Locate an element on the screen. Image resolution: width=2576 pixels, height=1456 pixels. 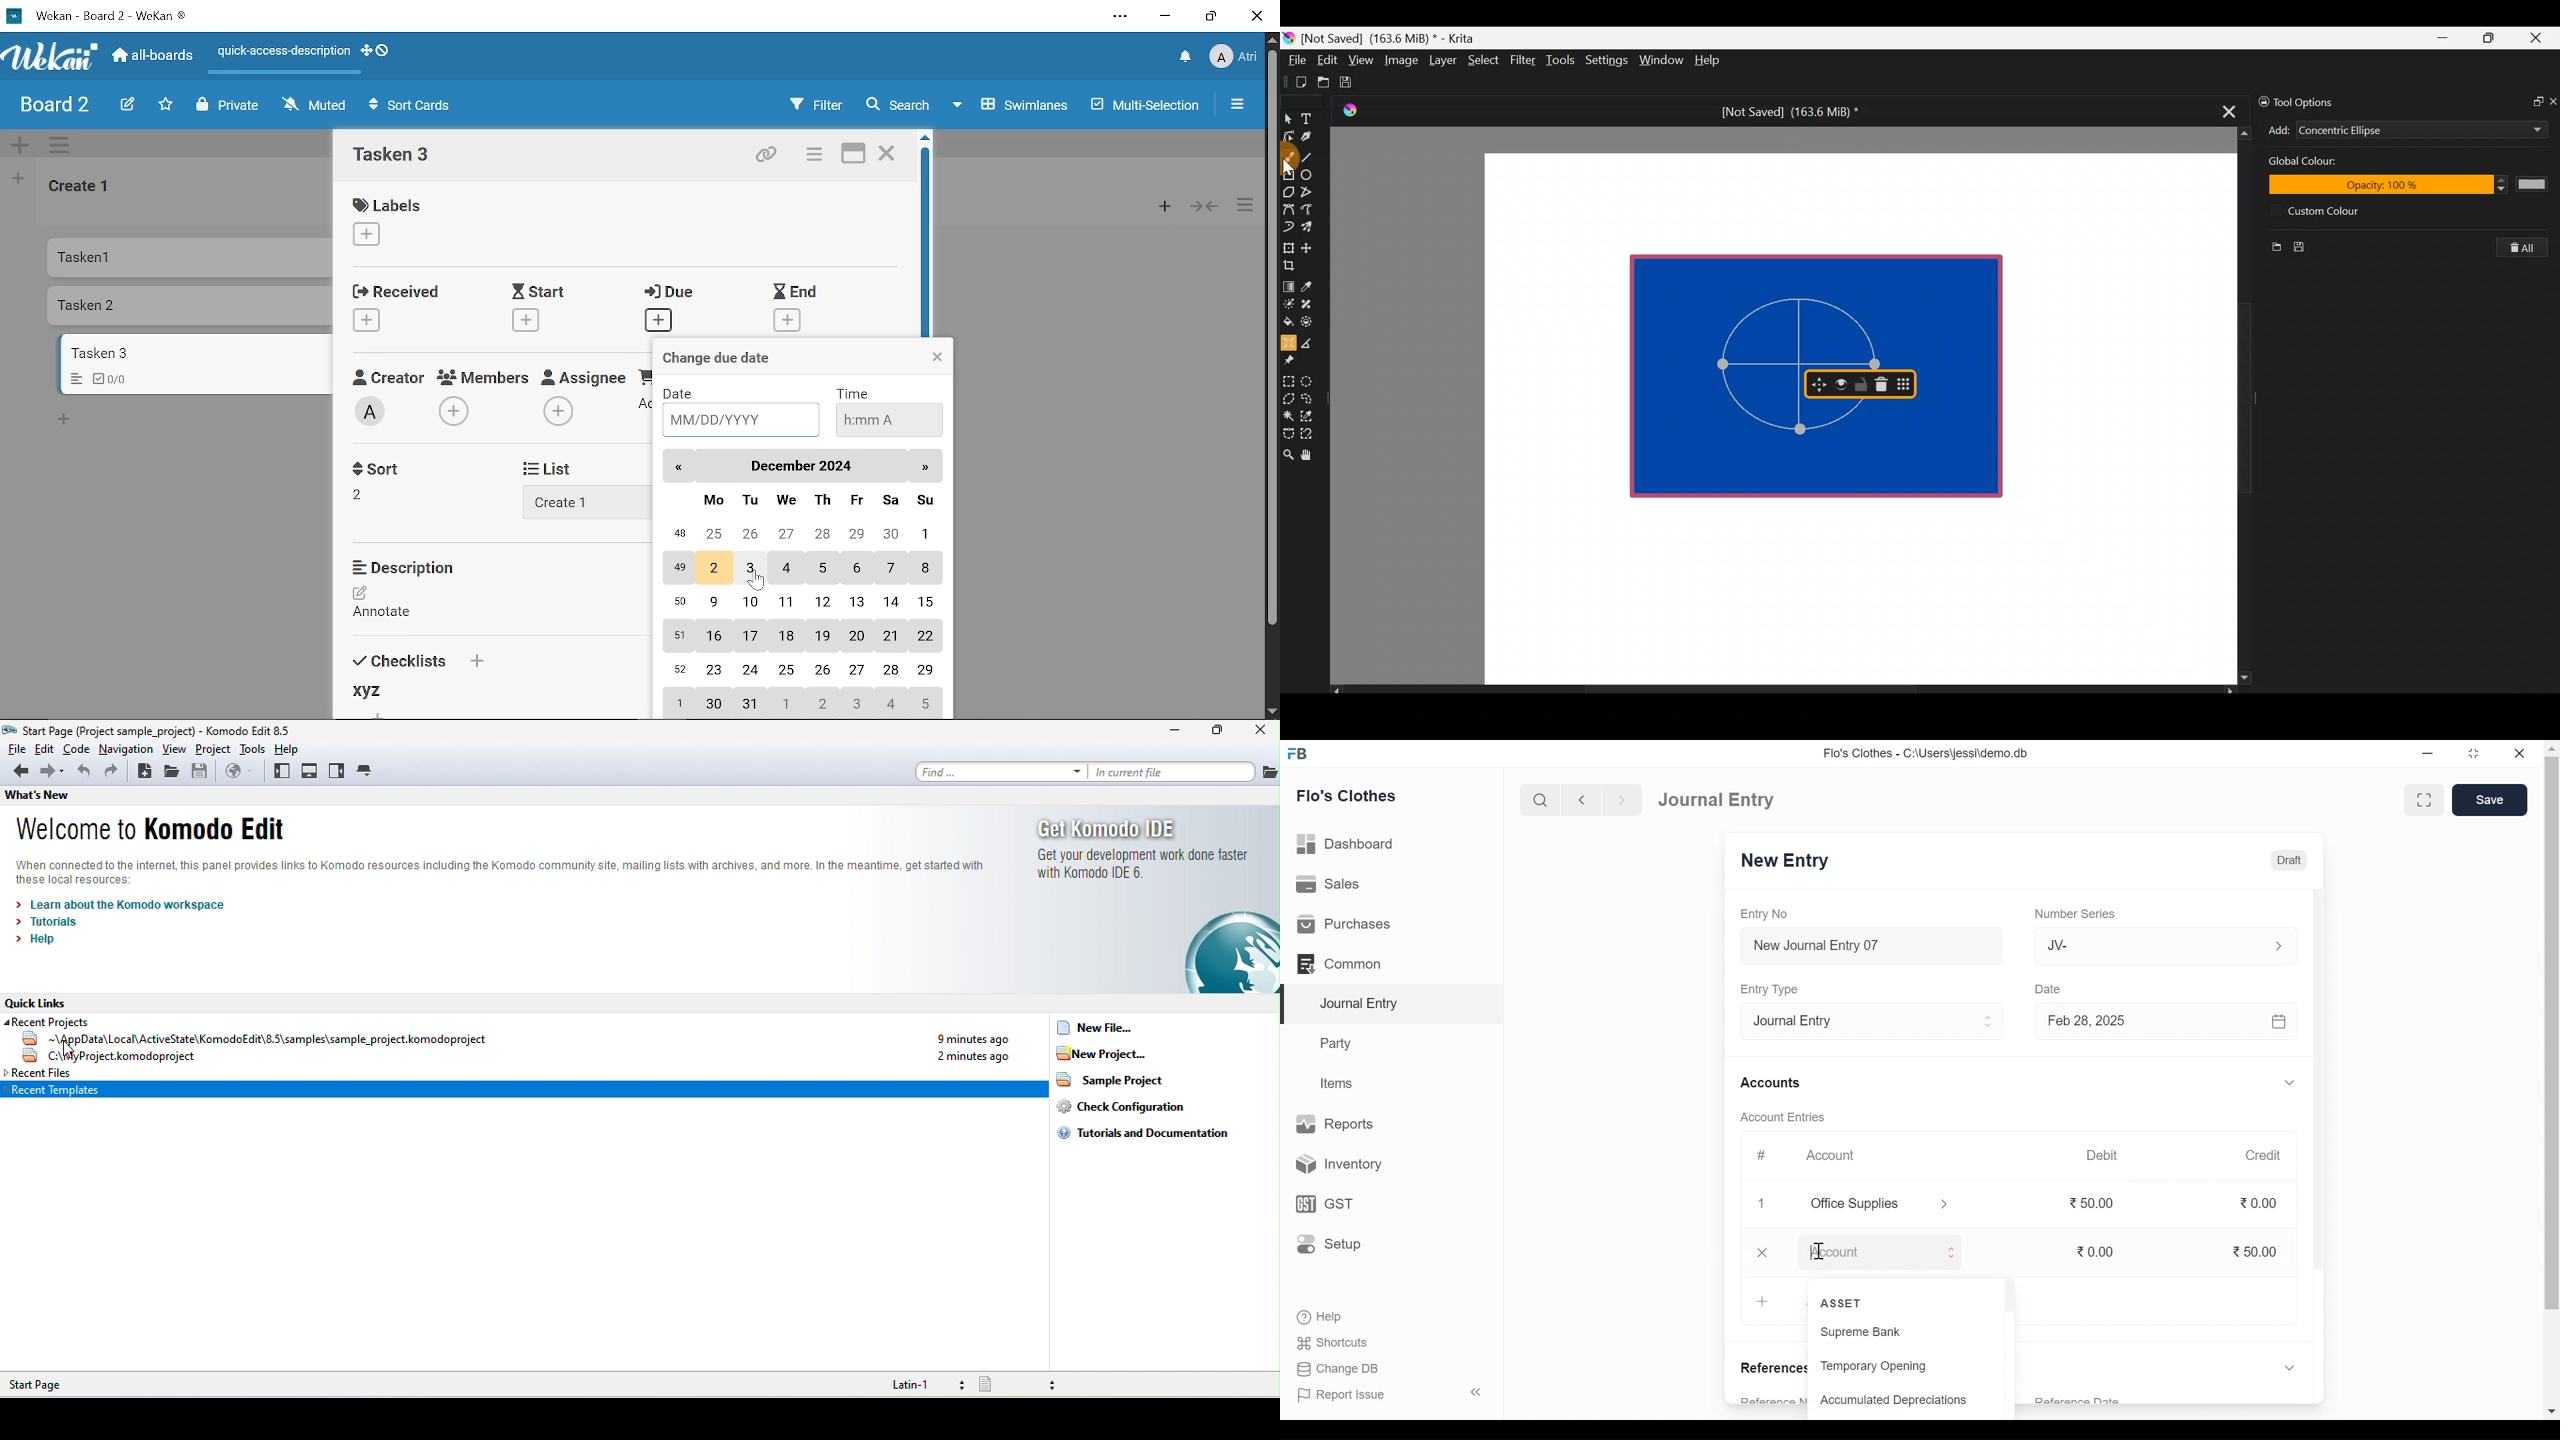
Swimlane actions is located at coordinates (64, 146).